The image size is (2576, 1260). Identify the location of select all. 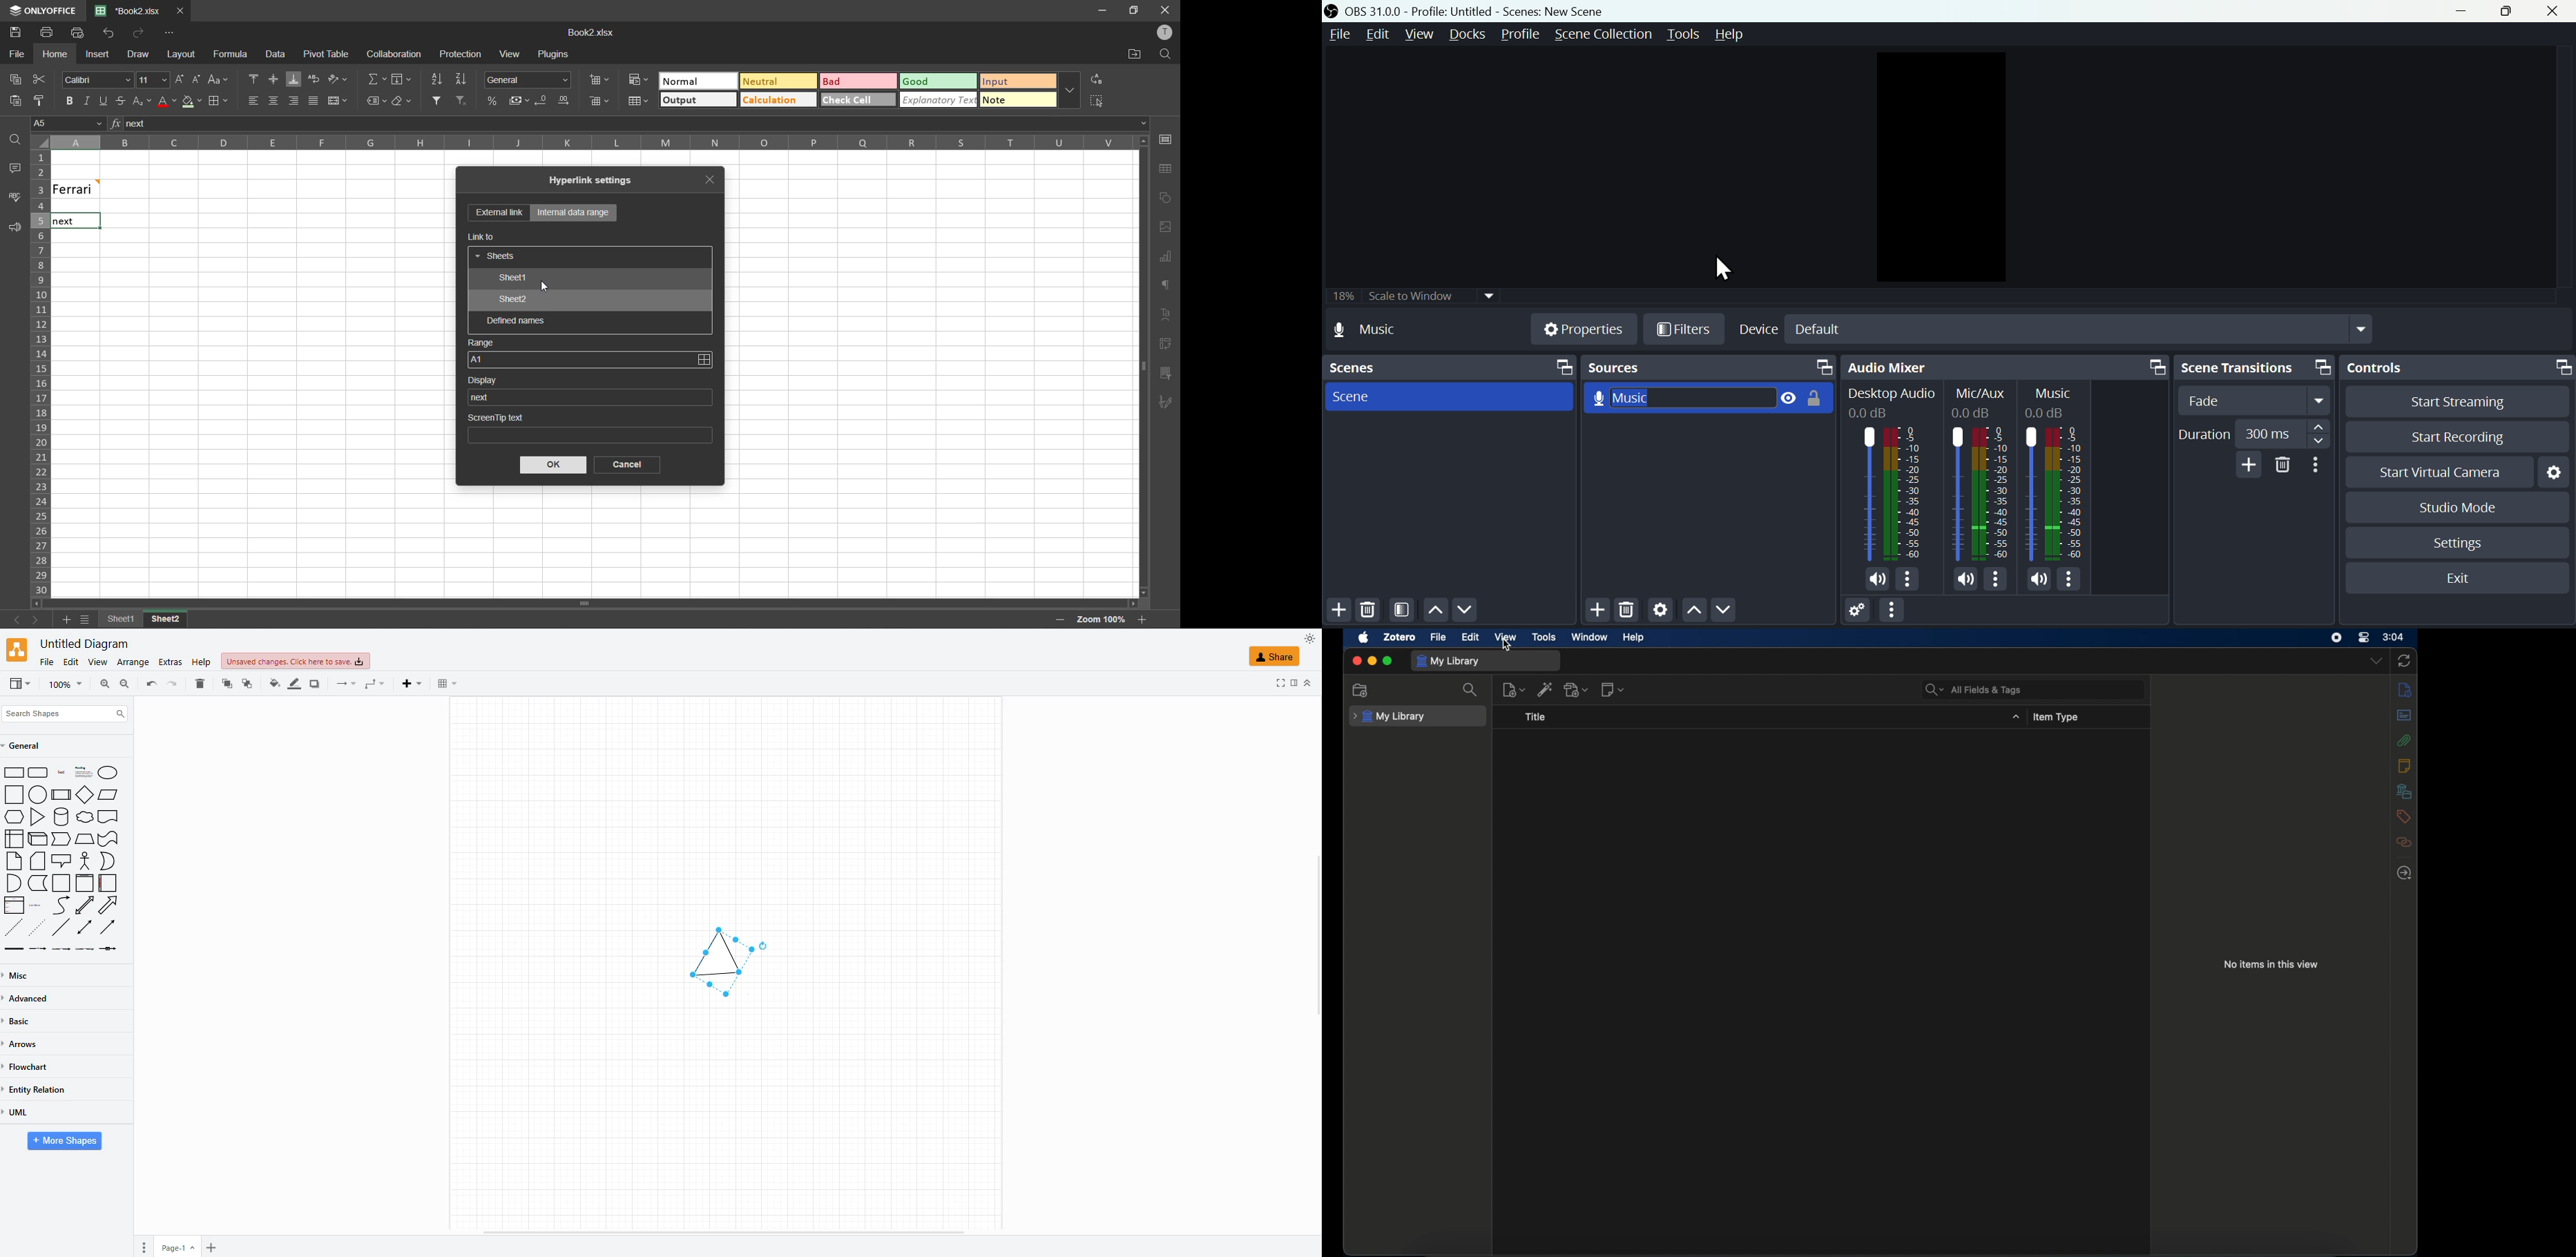
(1098, 101).